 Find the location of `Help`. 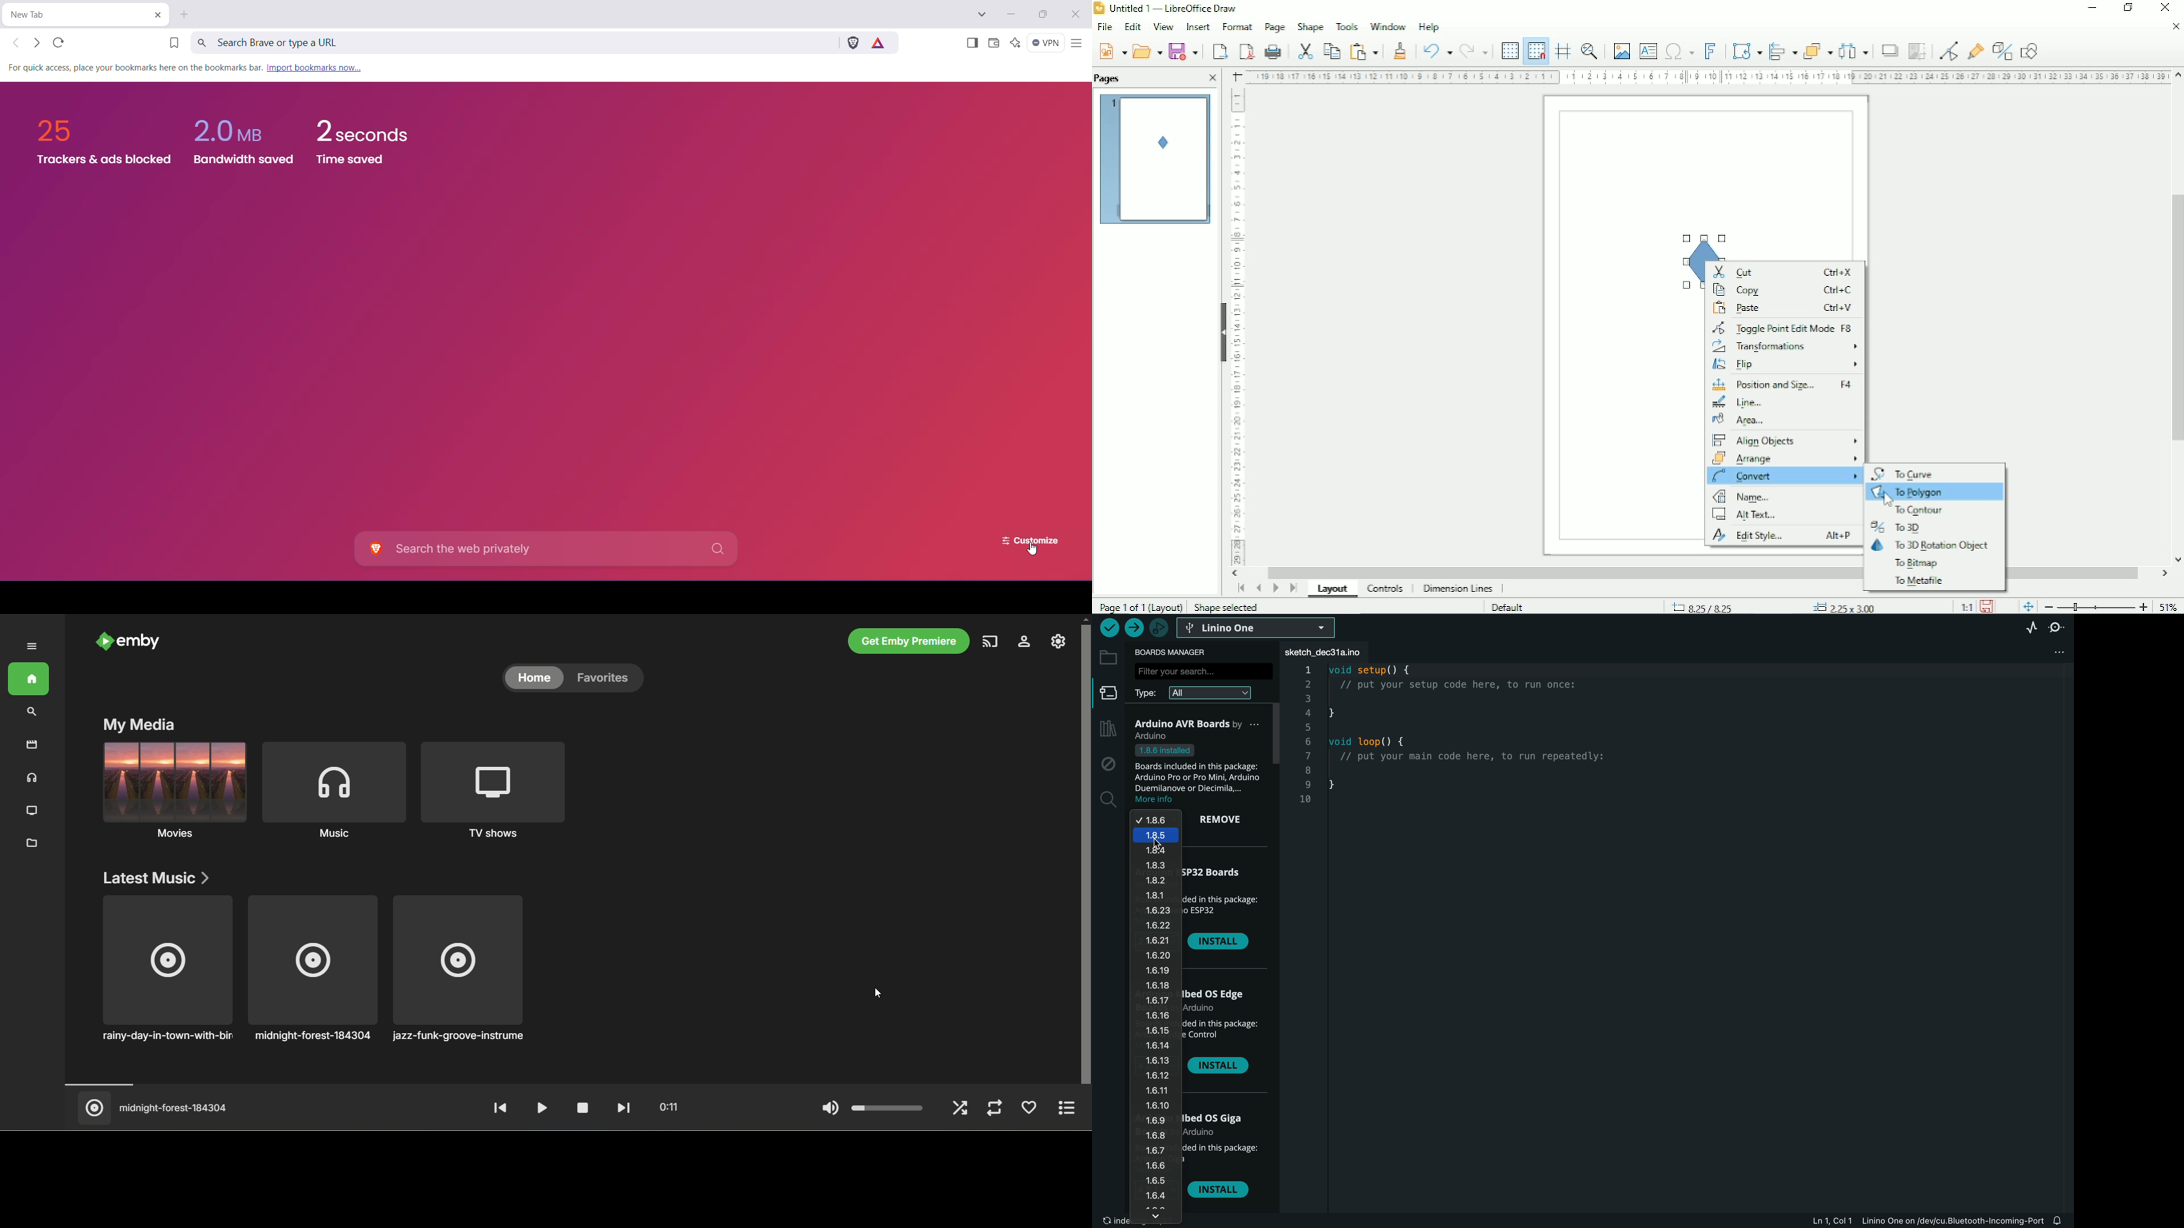

Help is located at coordinates (1430, 26).